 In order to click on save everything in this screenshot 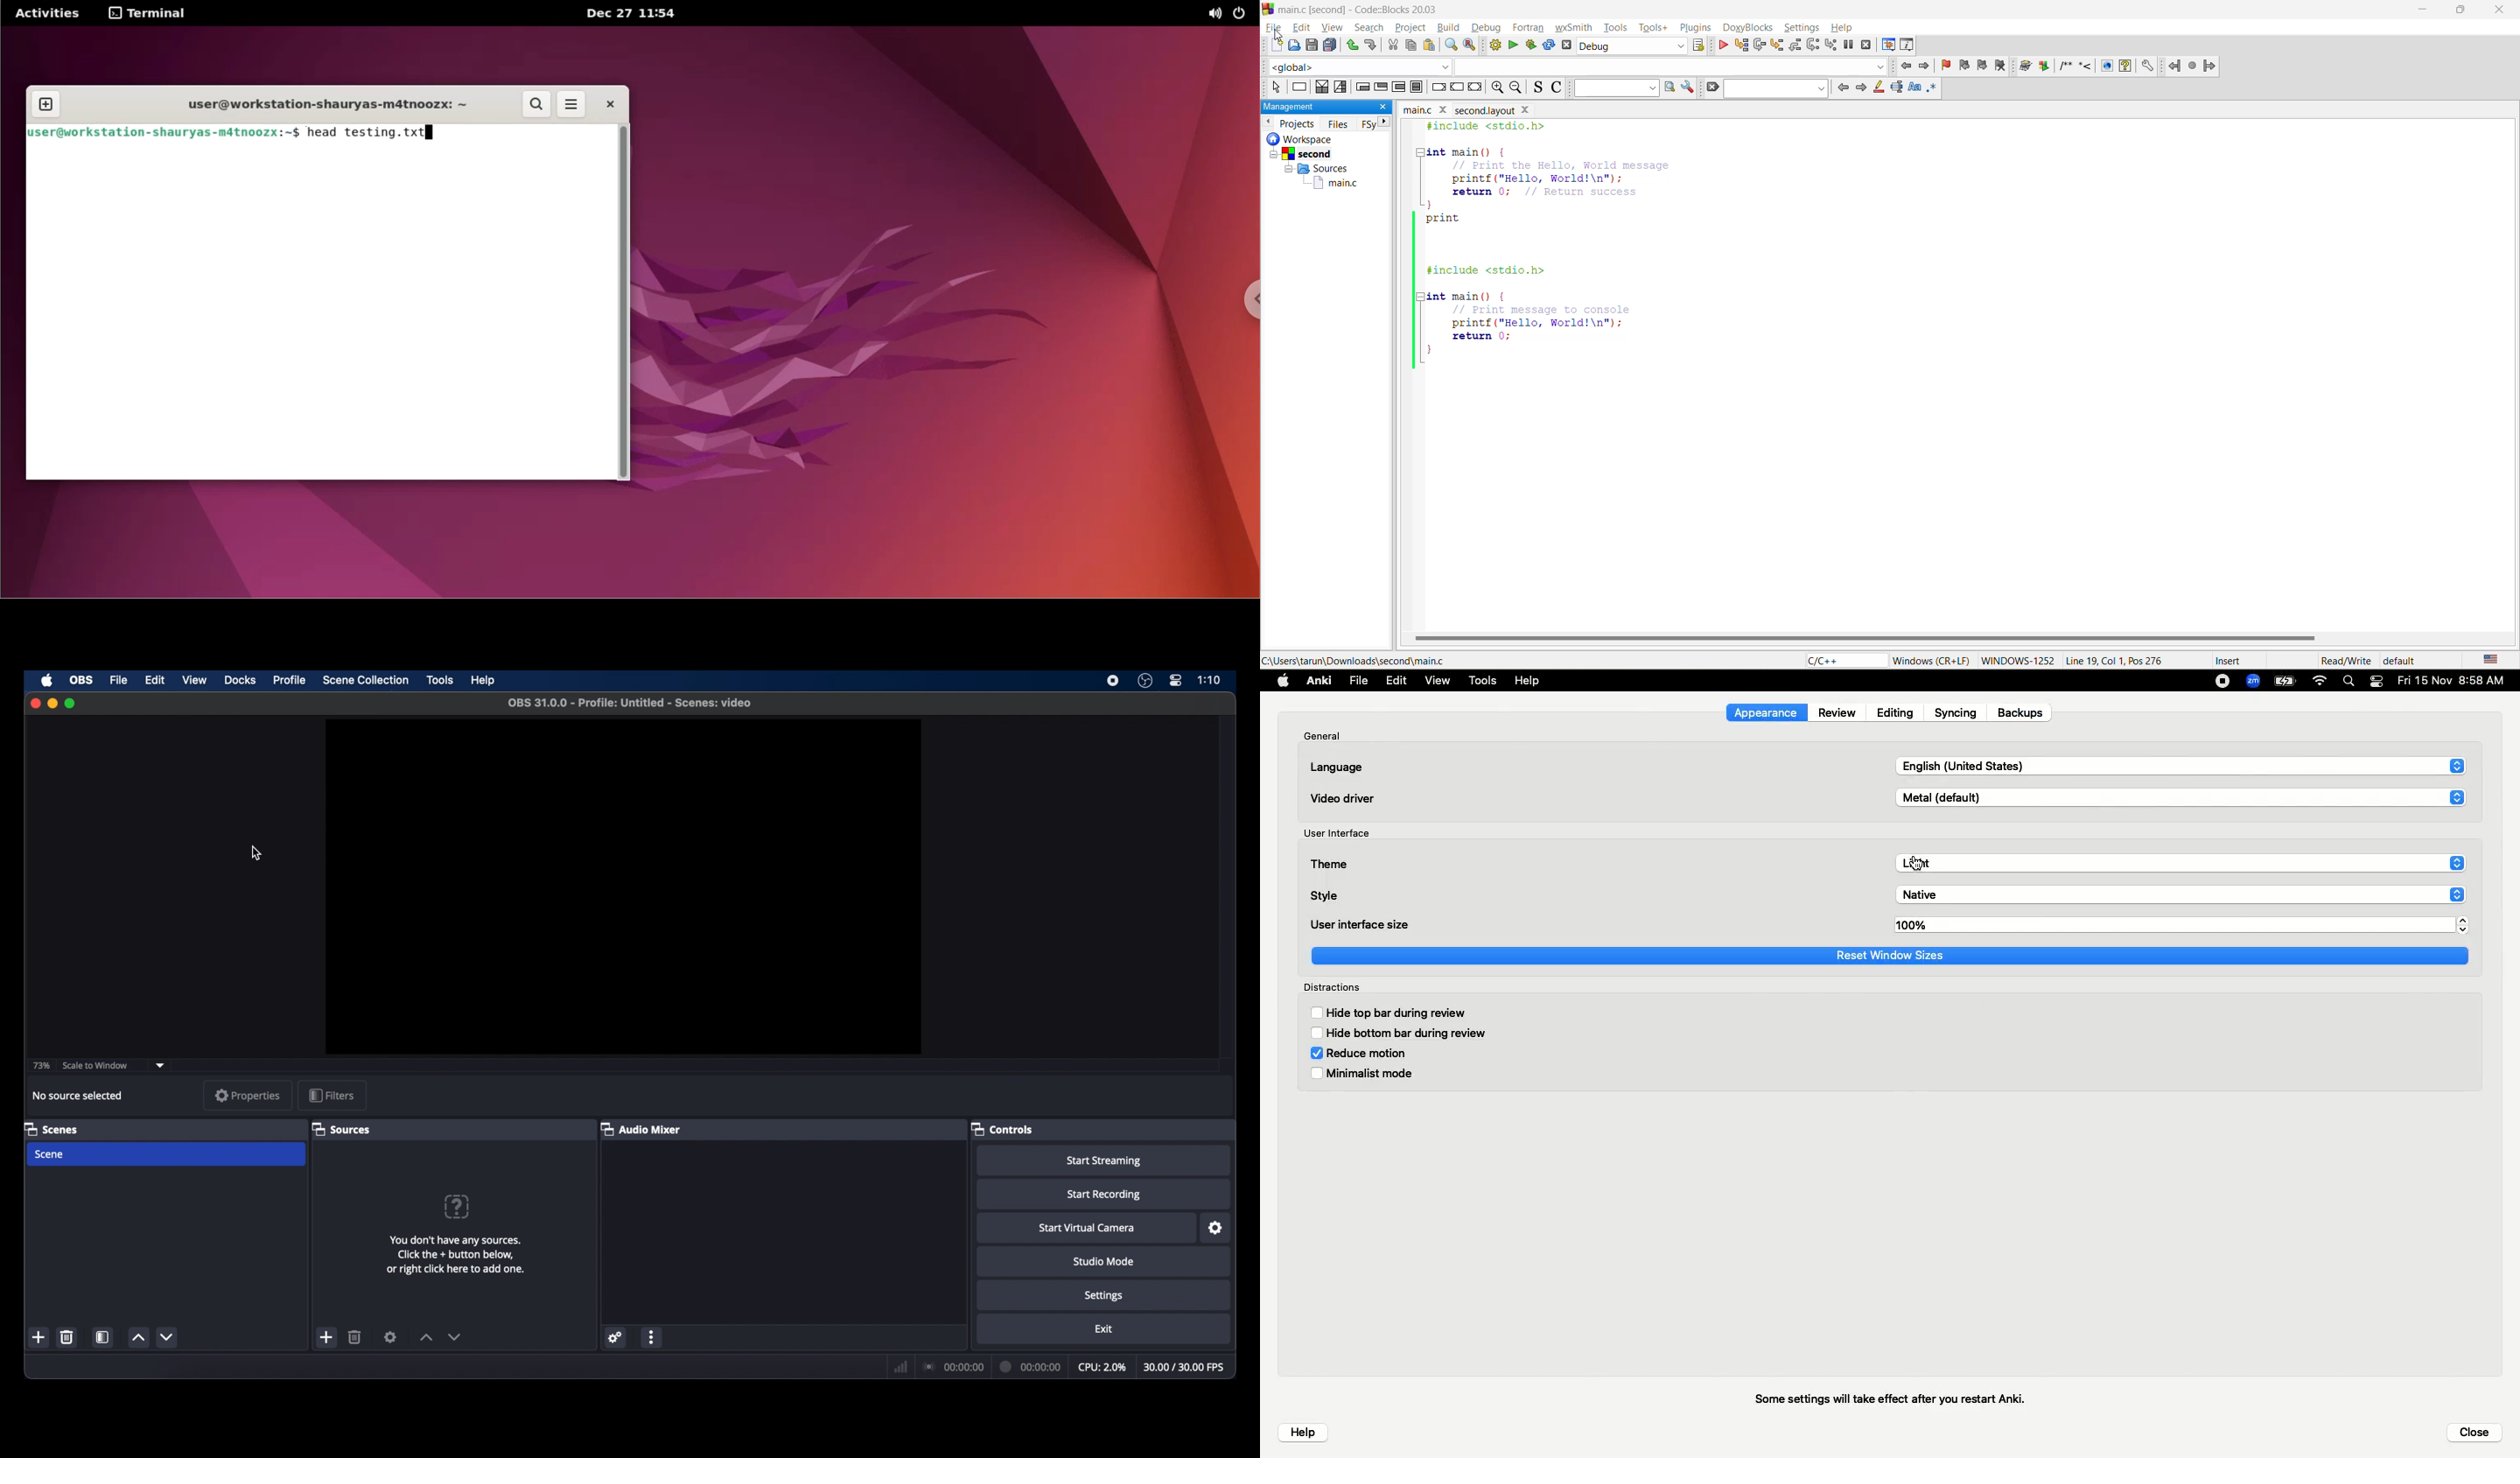, I will do `click(1330, 45)`.